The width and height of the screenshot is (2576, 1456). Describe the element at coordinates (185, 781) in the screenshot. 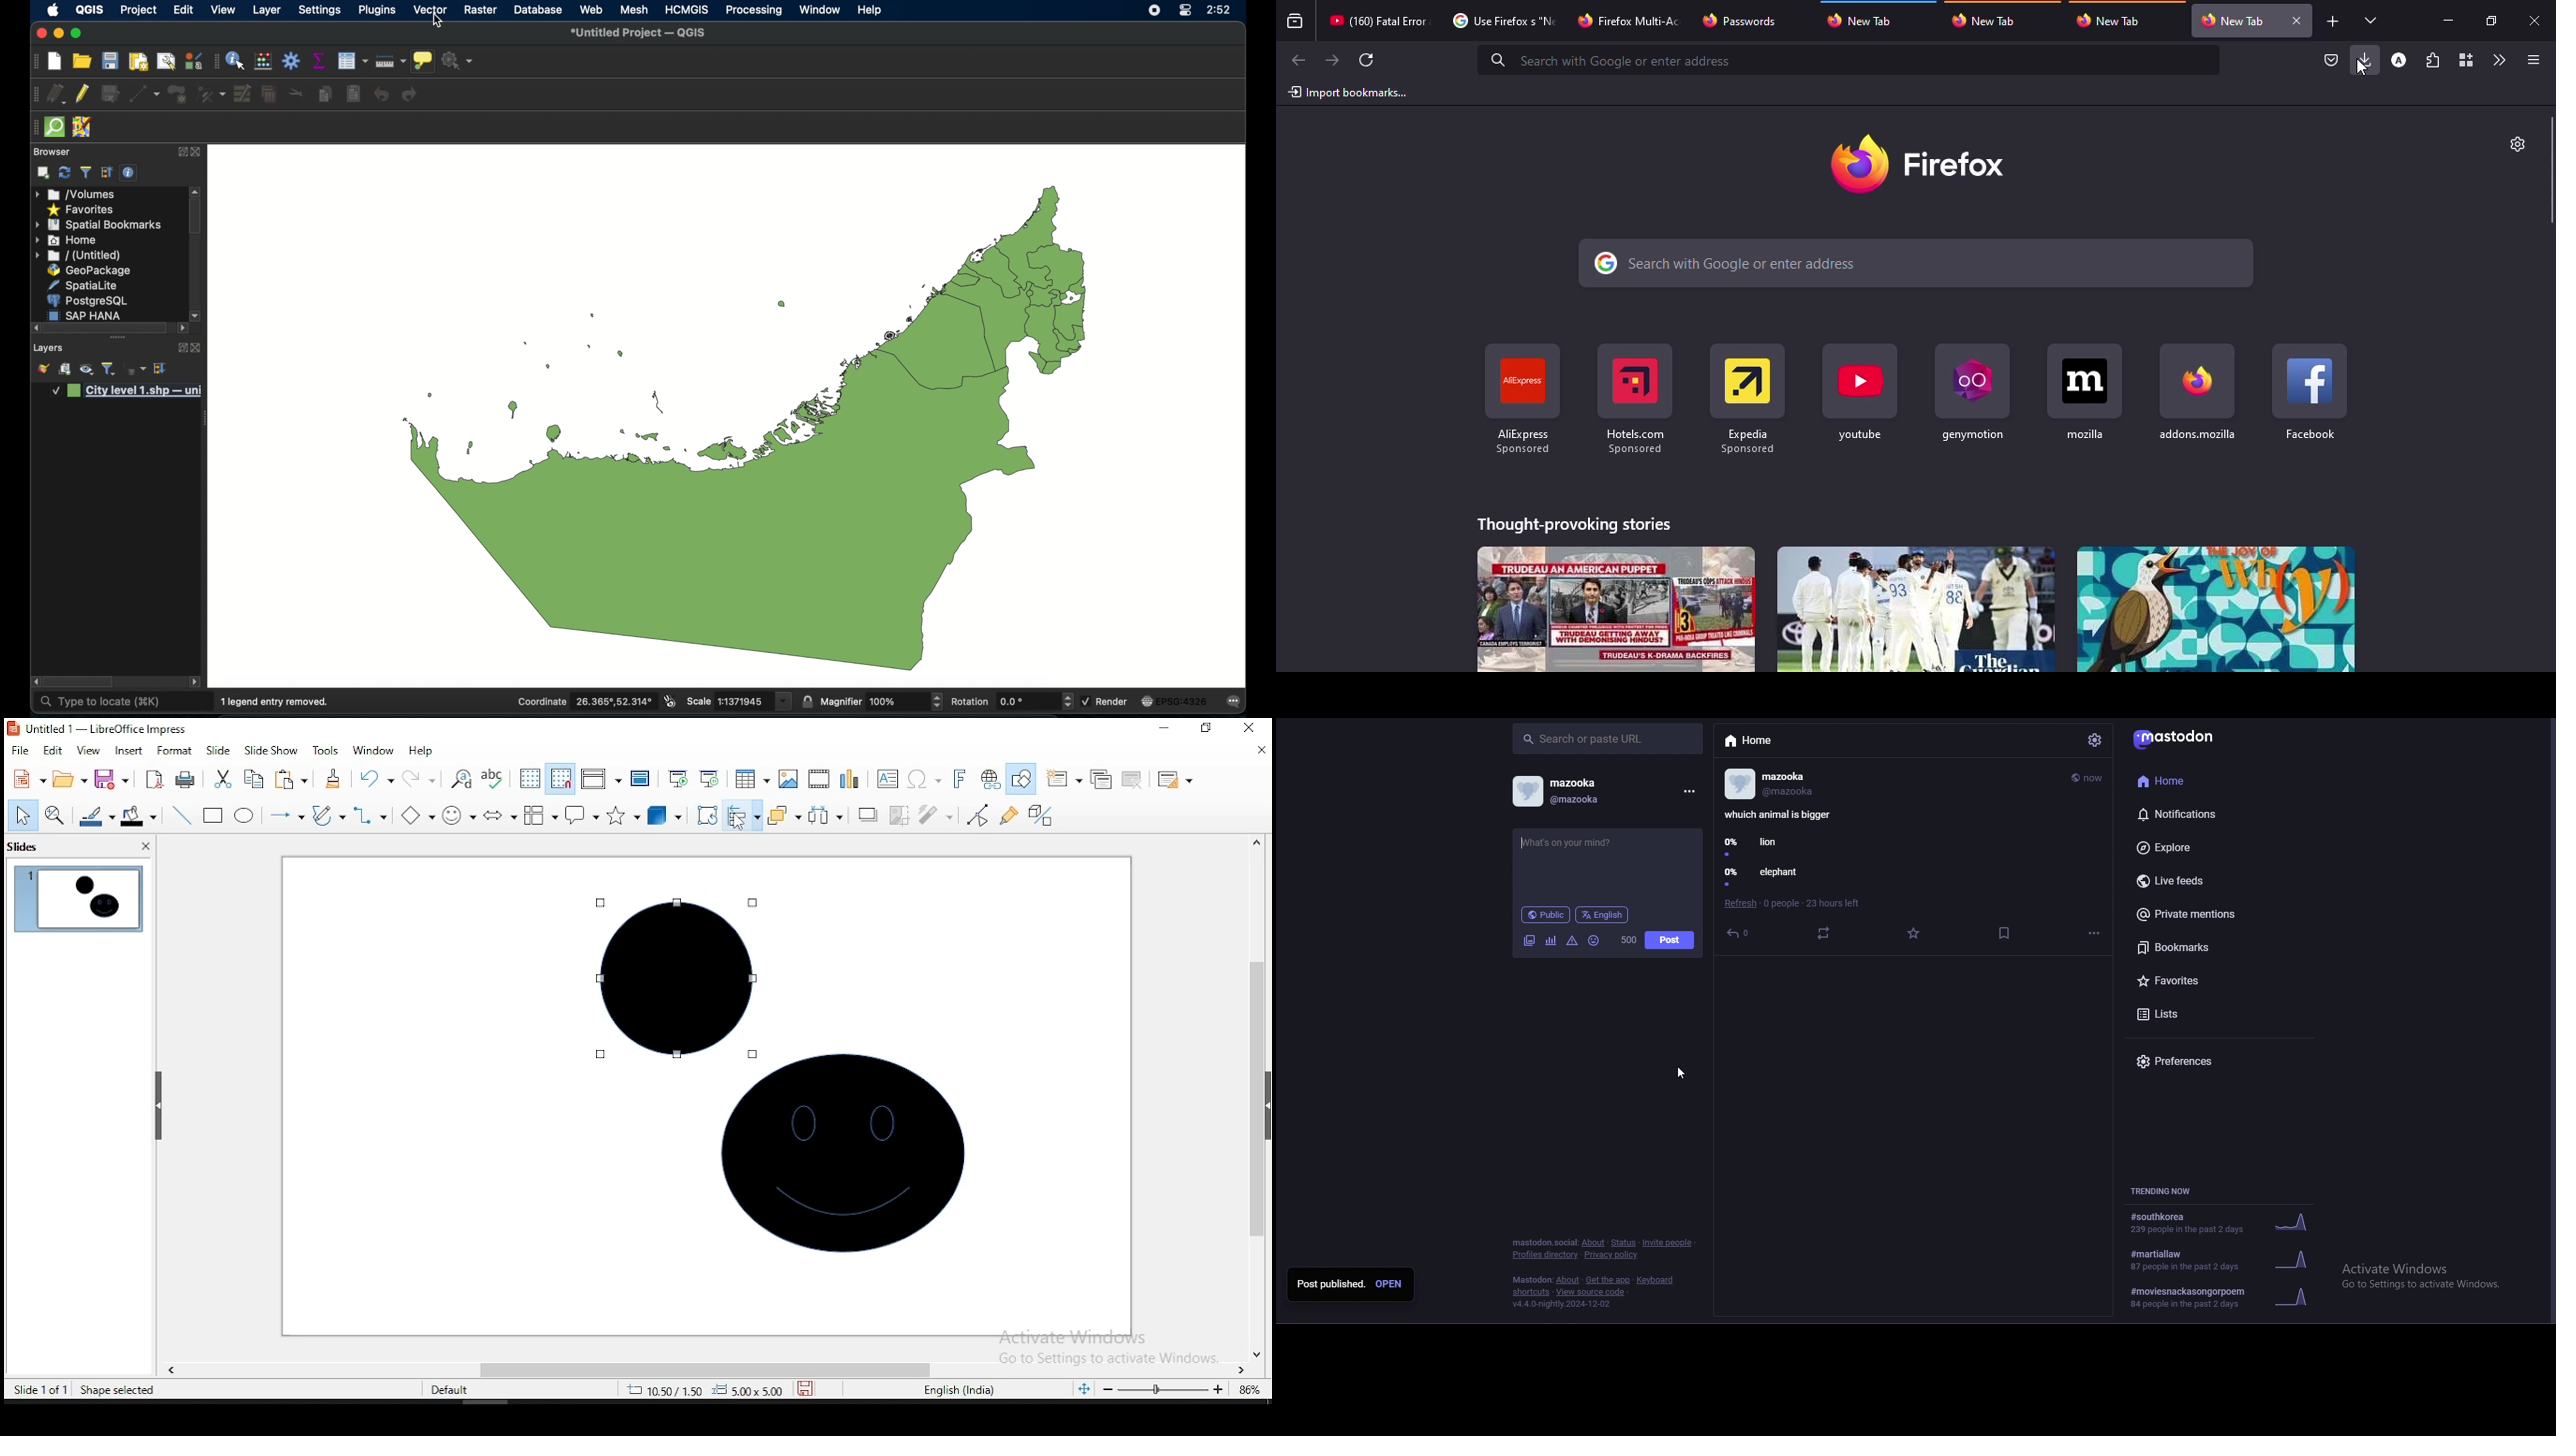

I see `print` at that location.